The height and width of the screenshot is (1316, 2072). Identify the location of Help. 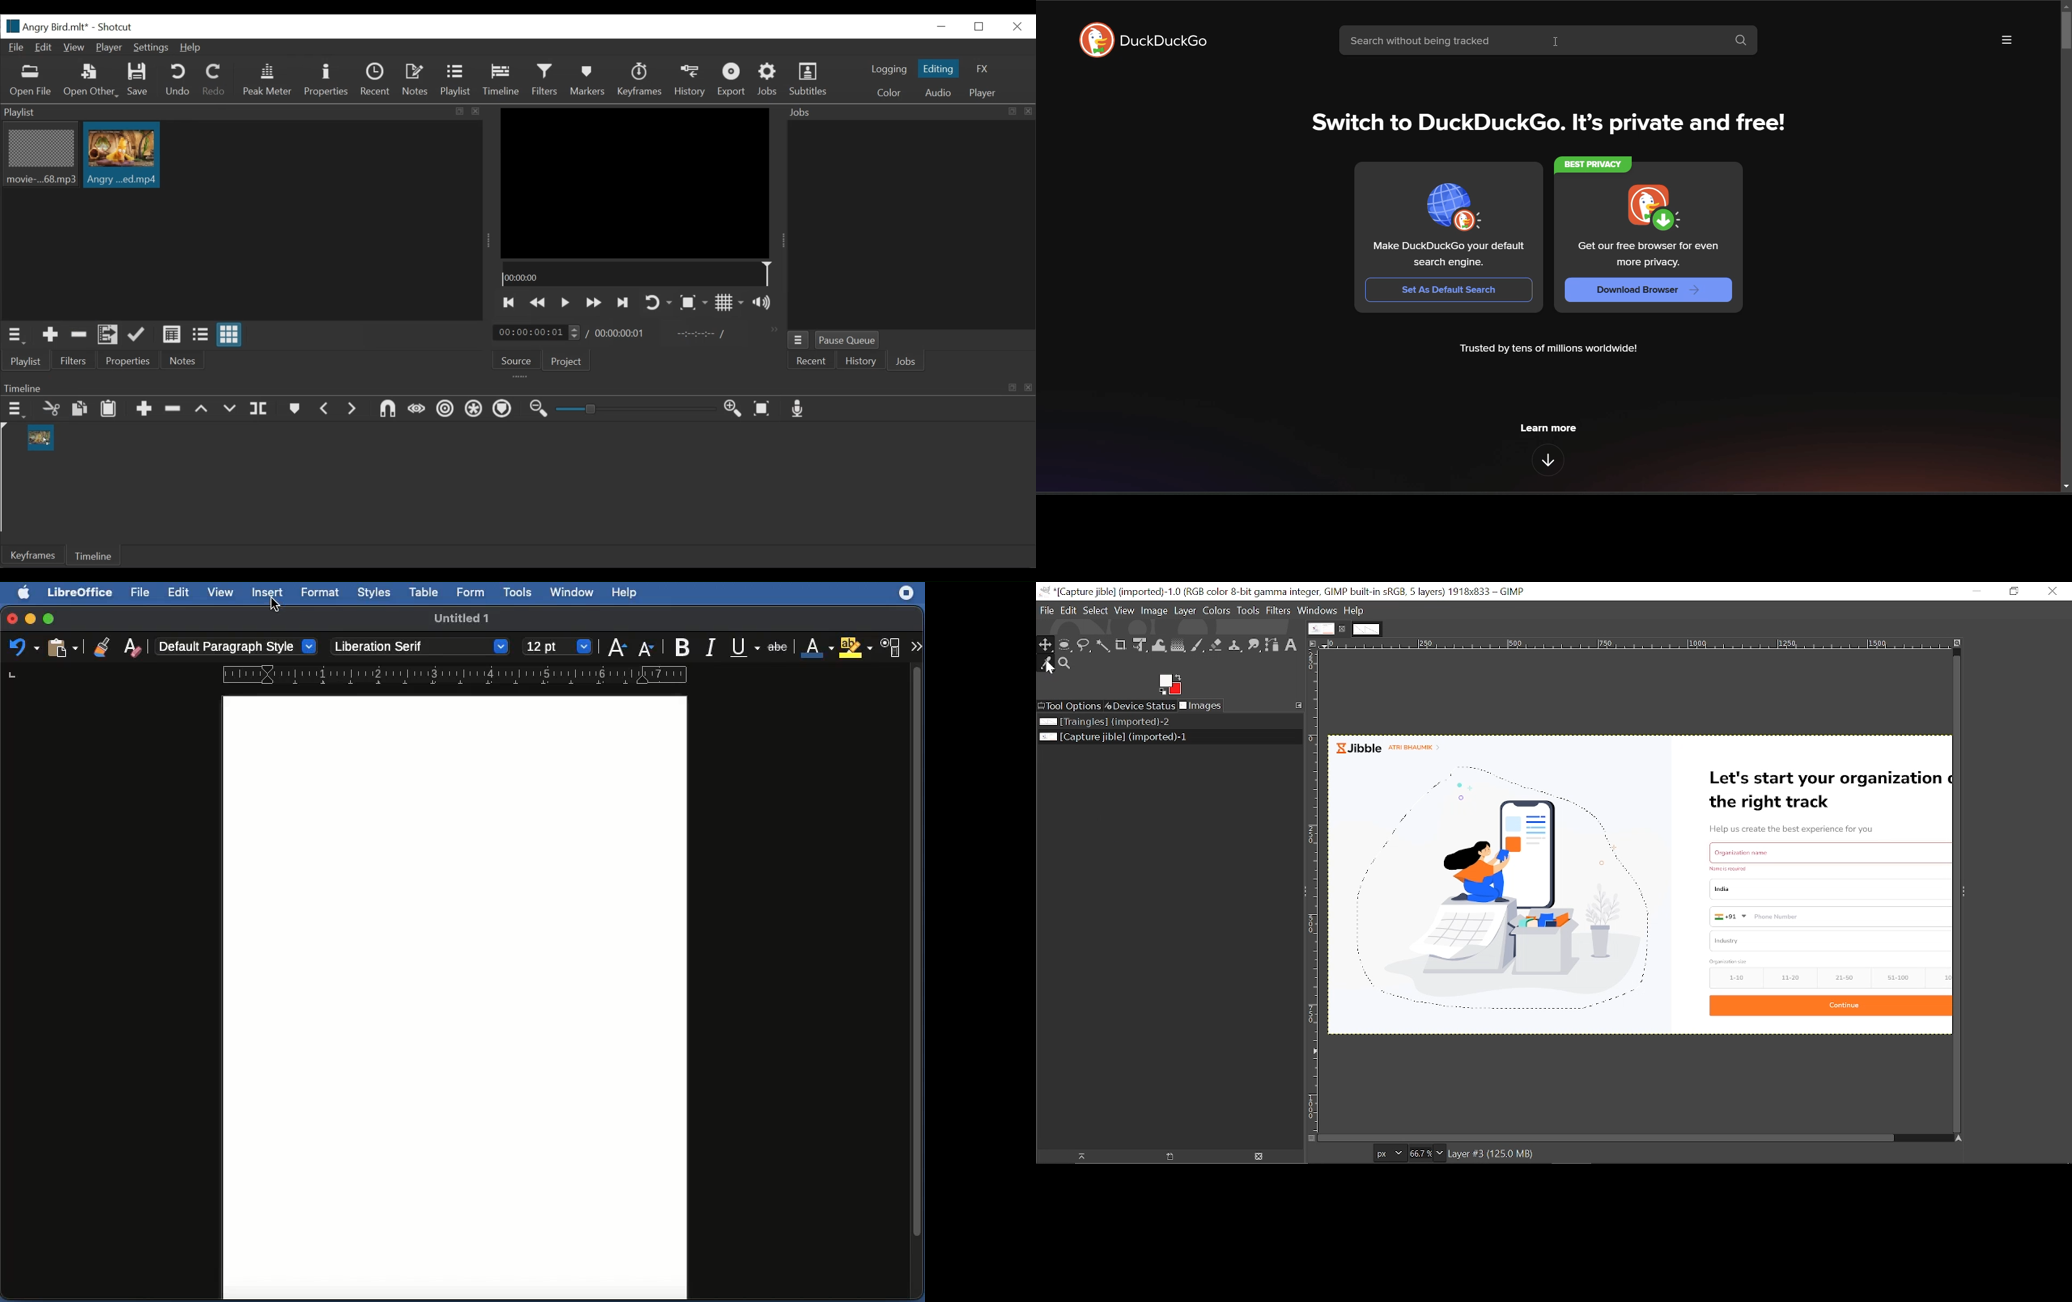
(192, 49).